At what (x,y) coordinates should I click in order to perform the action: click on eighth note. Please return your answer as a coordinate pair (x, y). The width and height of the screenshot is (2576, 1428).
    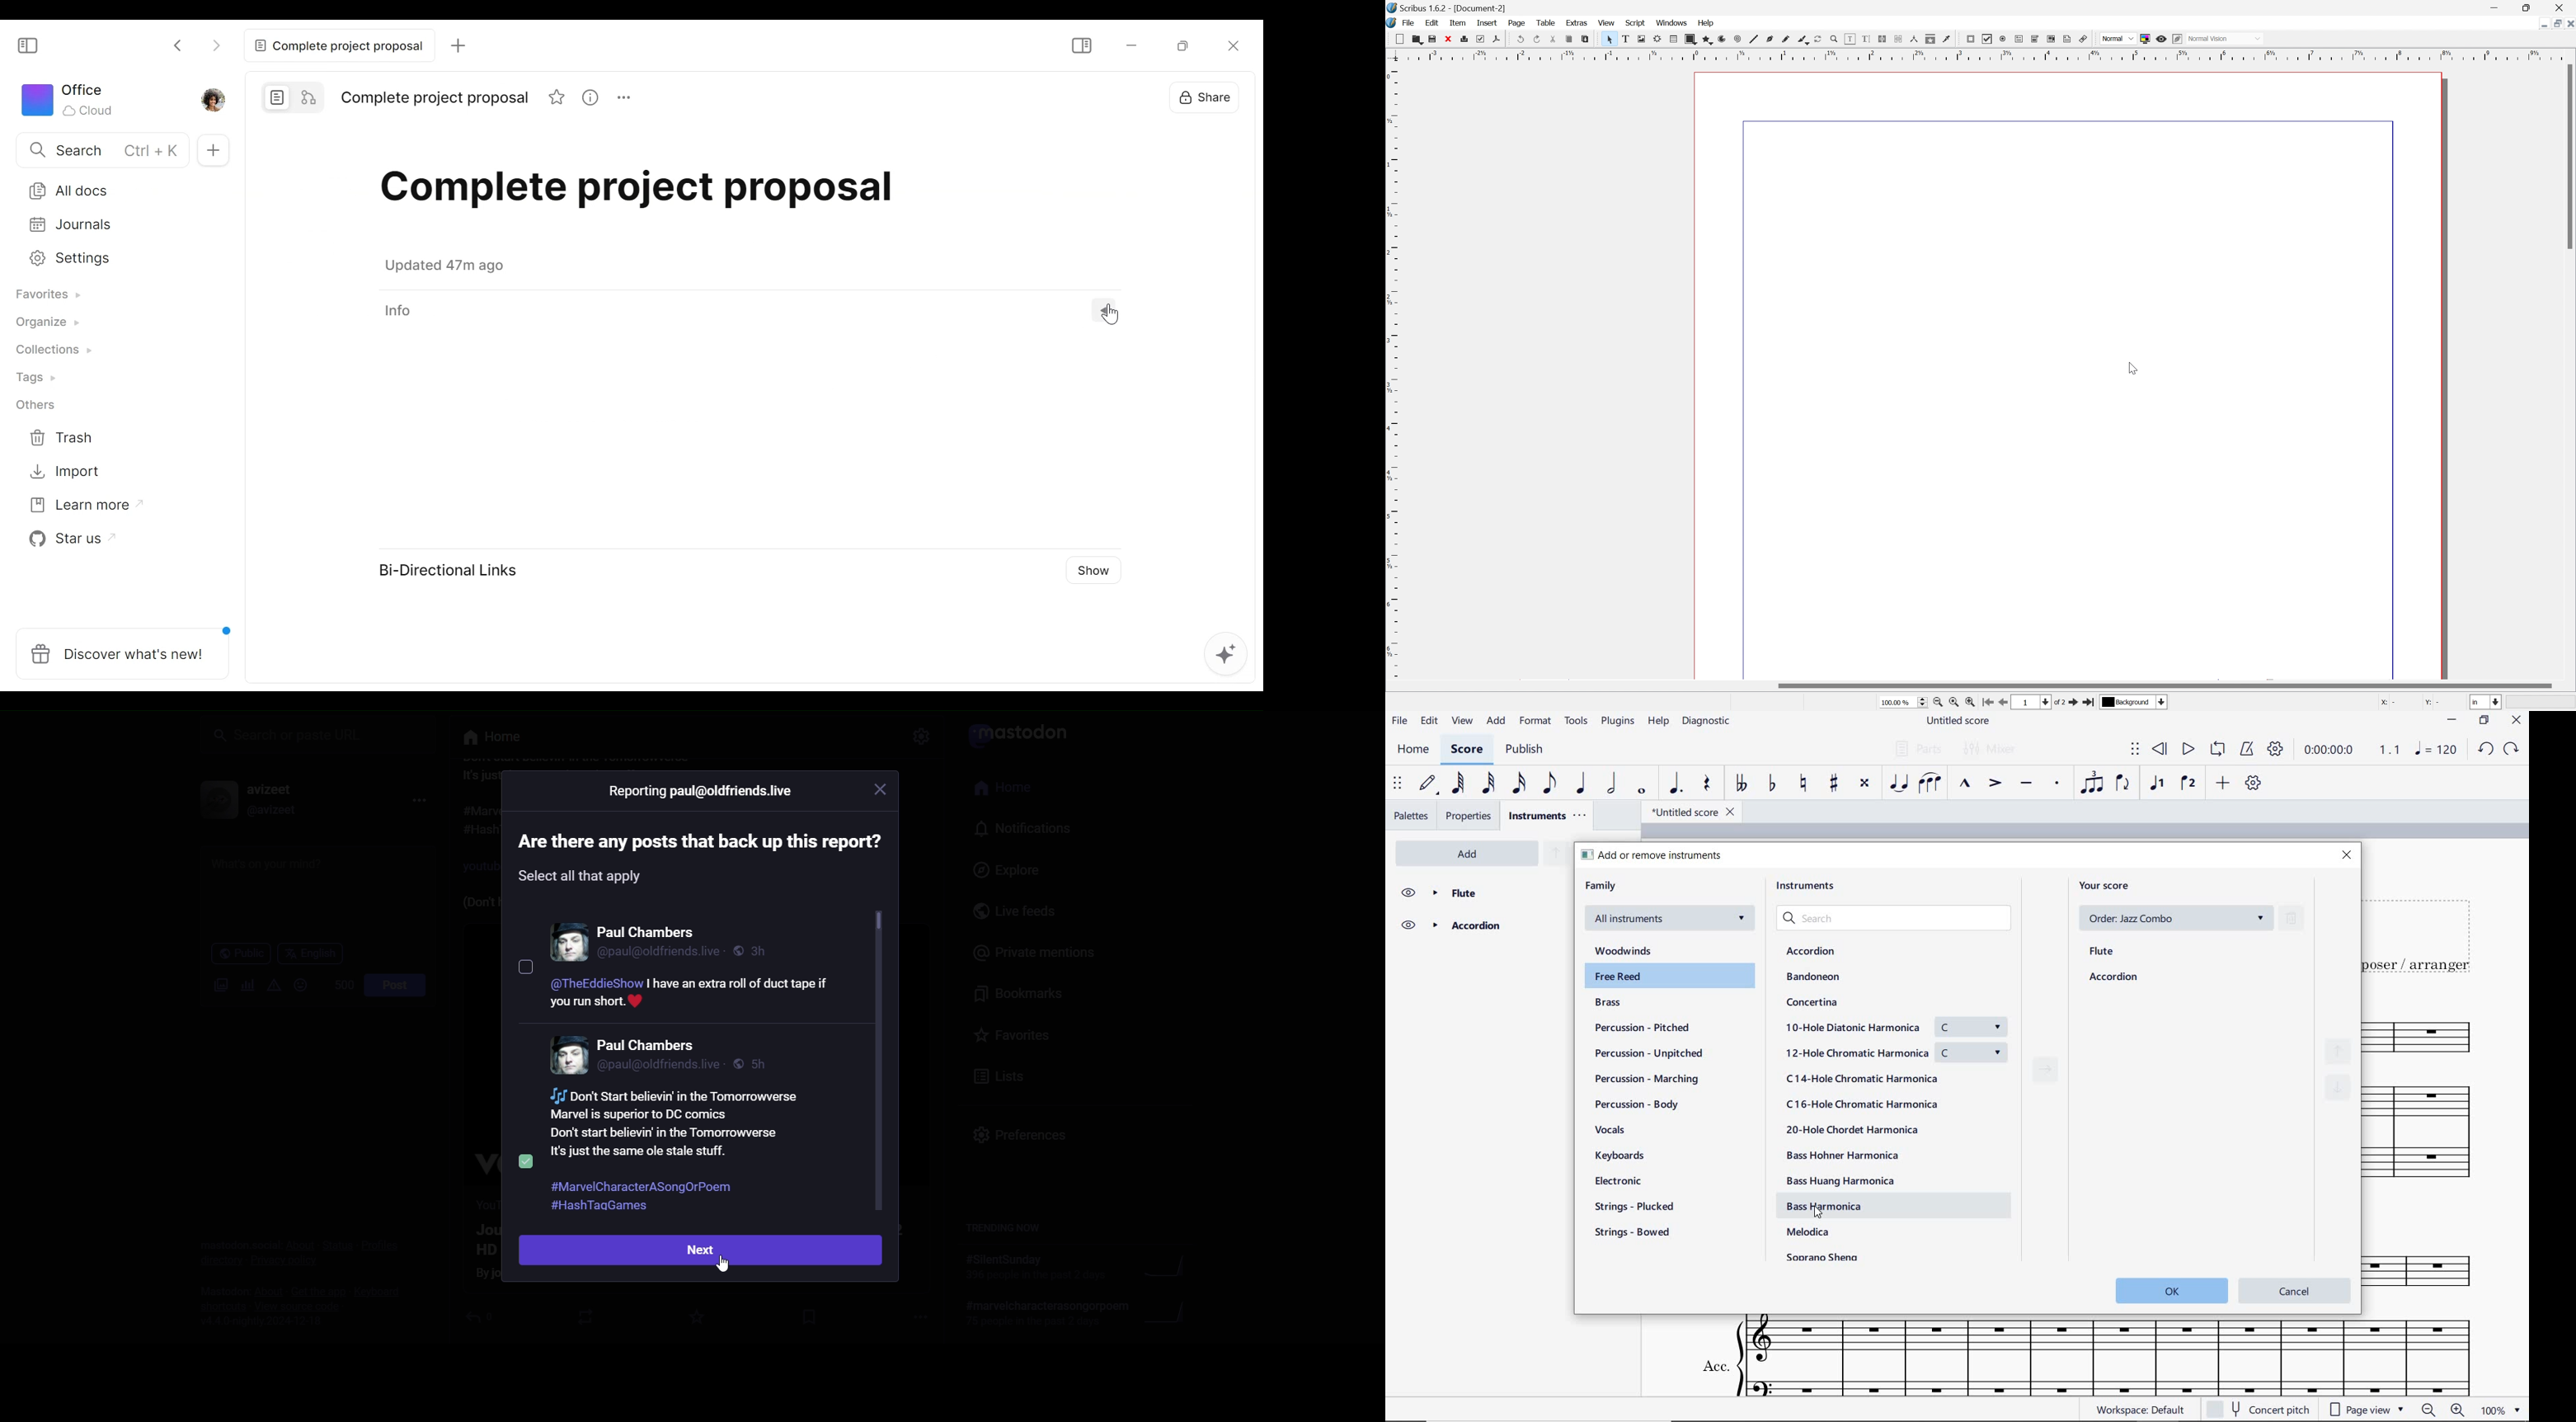
    Looking at the image, I should click on (1547, 785).